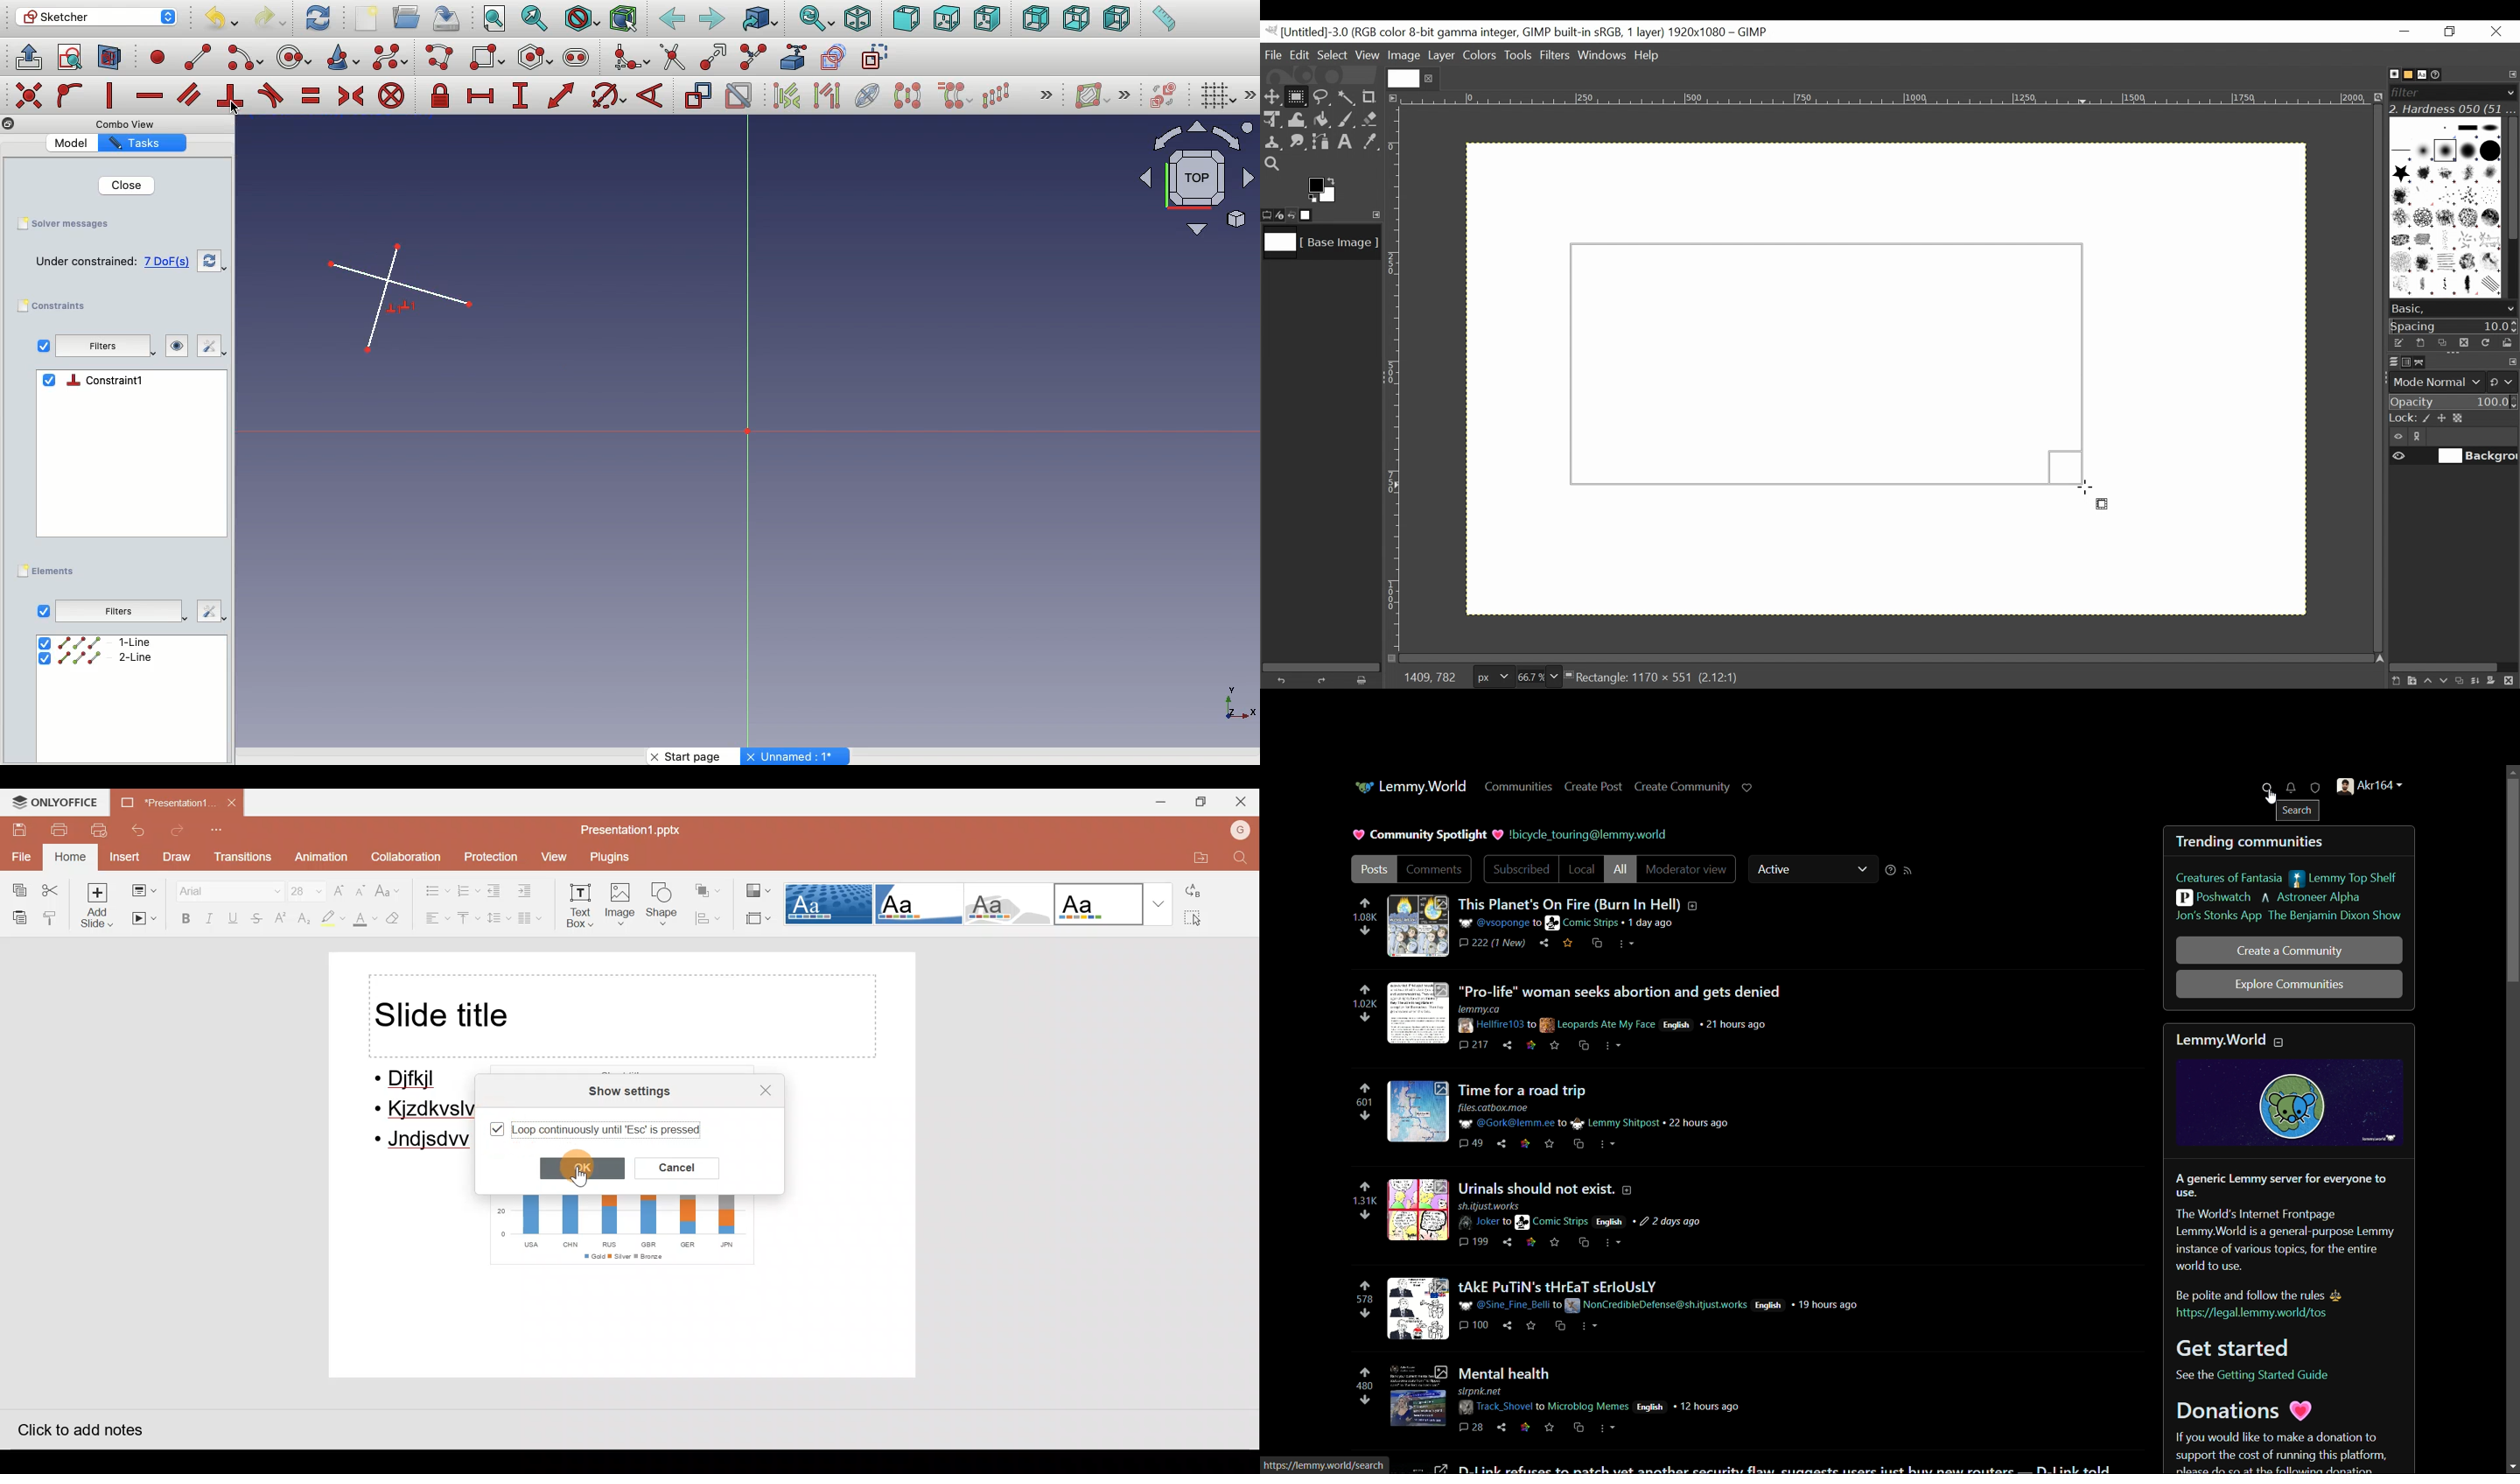 This screenshot has width=2520, height=1484. I want to click on Select slide size, so click(757, 919).